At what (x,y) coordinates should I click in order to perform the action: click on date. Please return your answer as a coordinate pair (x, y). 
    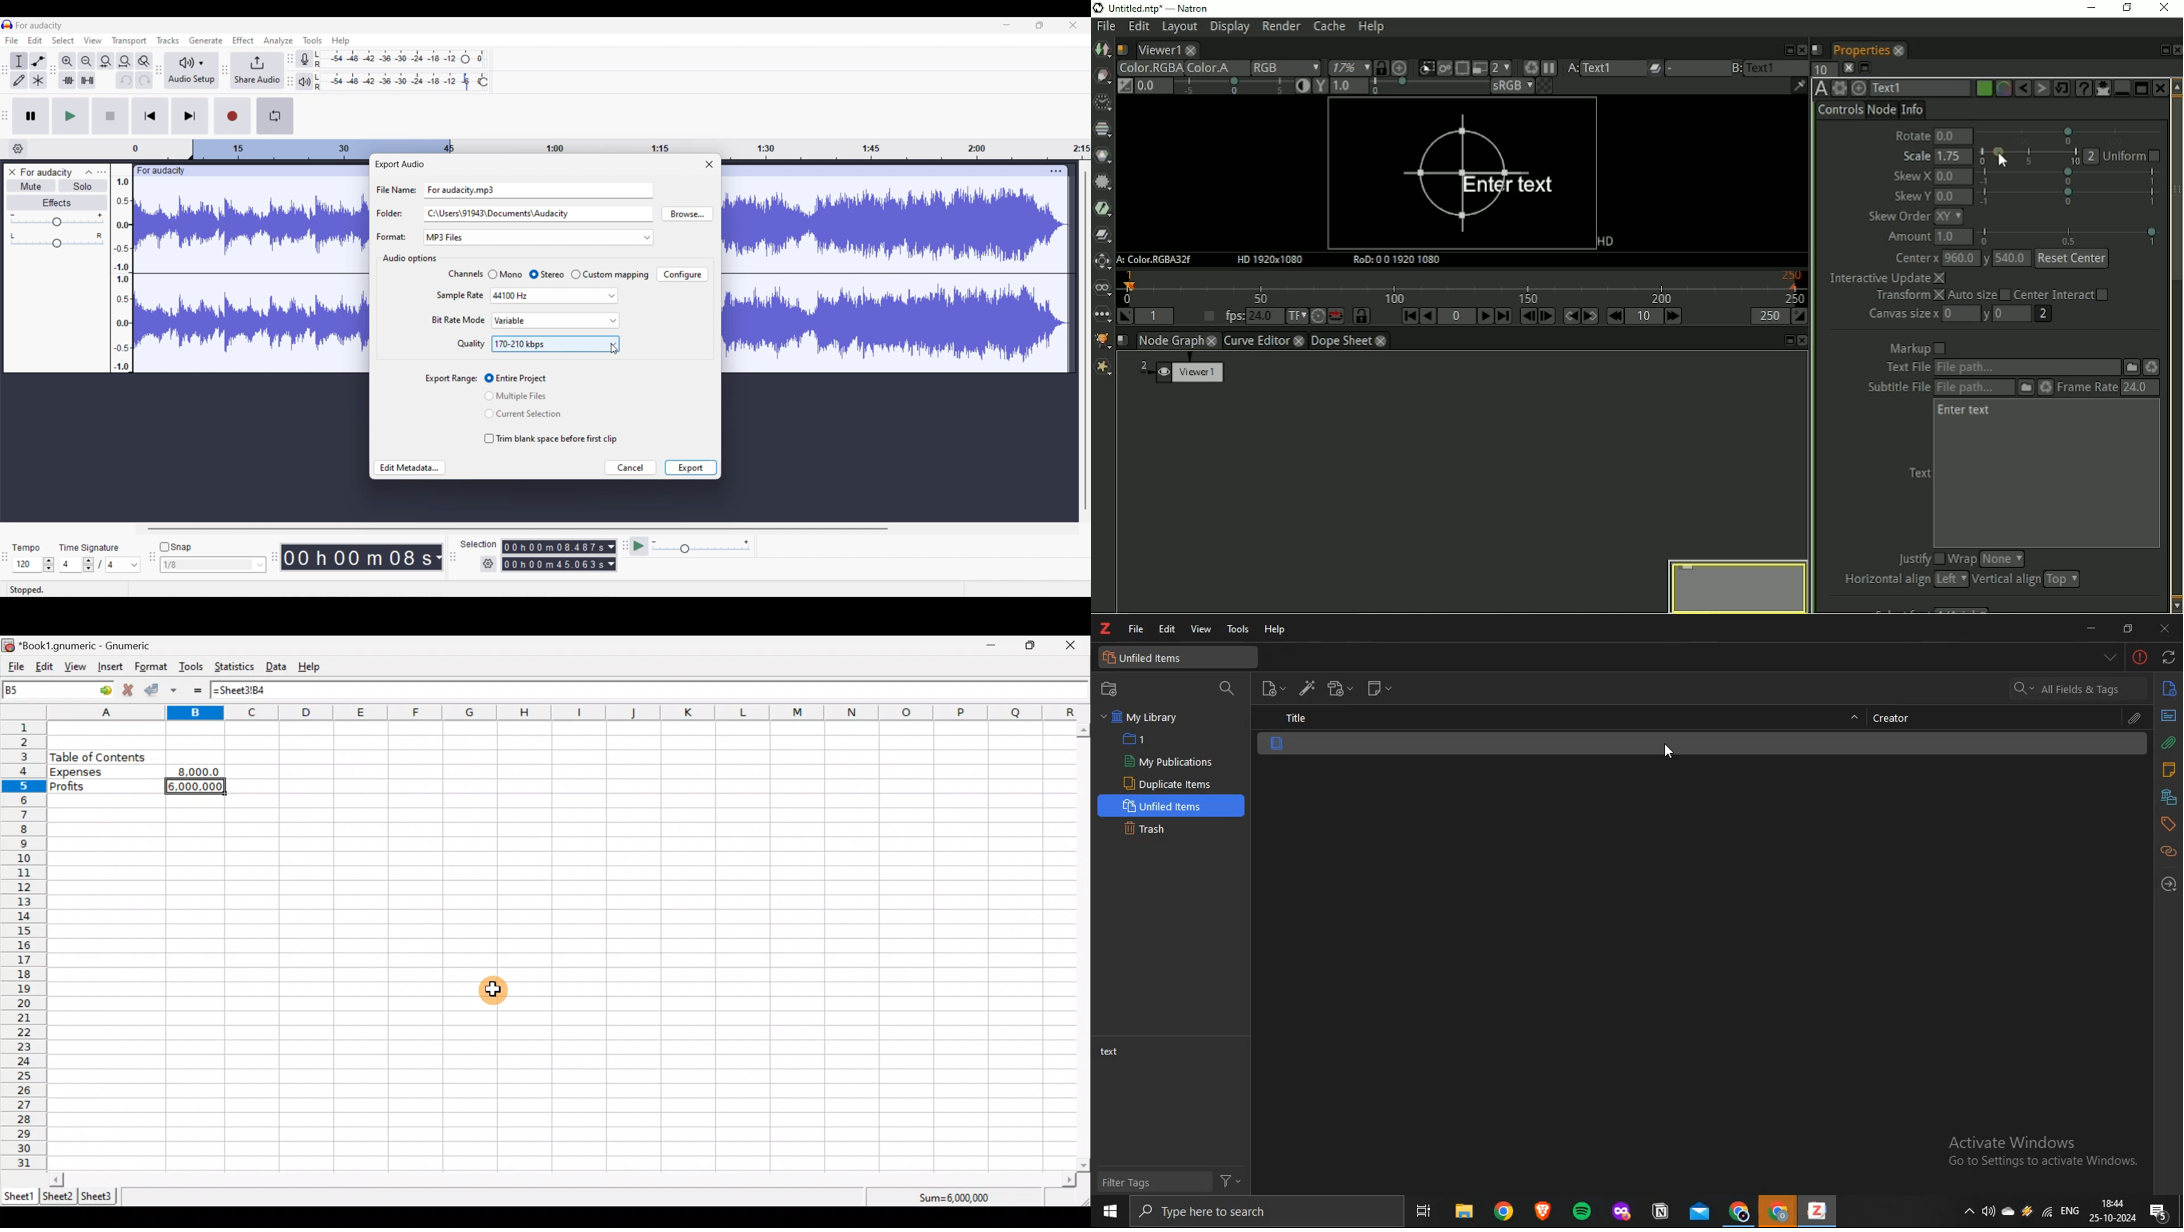
    Looking at the image, I should click on (2111, 1220).